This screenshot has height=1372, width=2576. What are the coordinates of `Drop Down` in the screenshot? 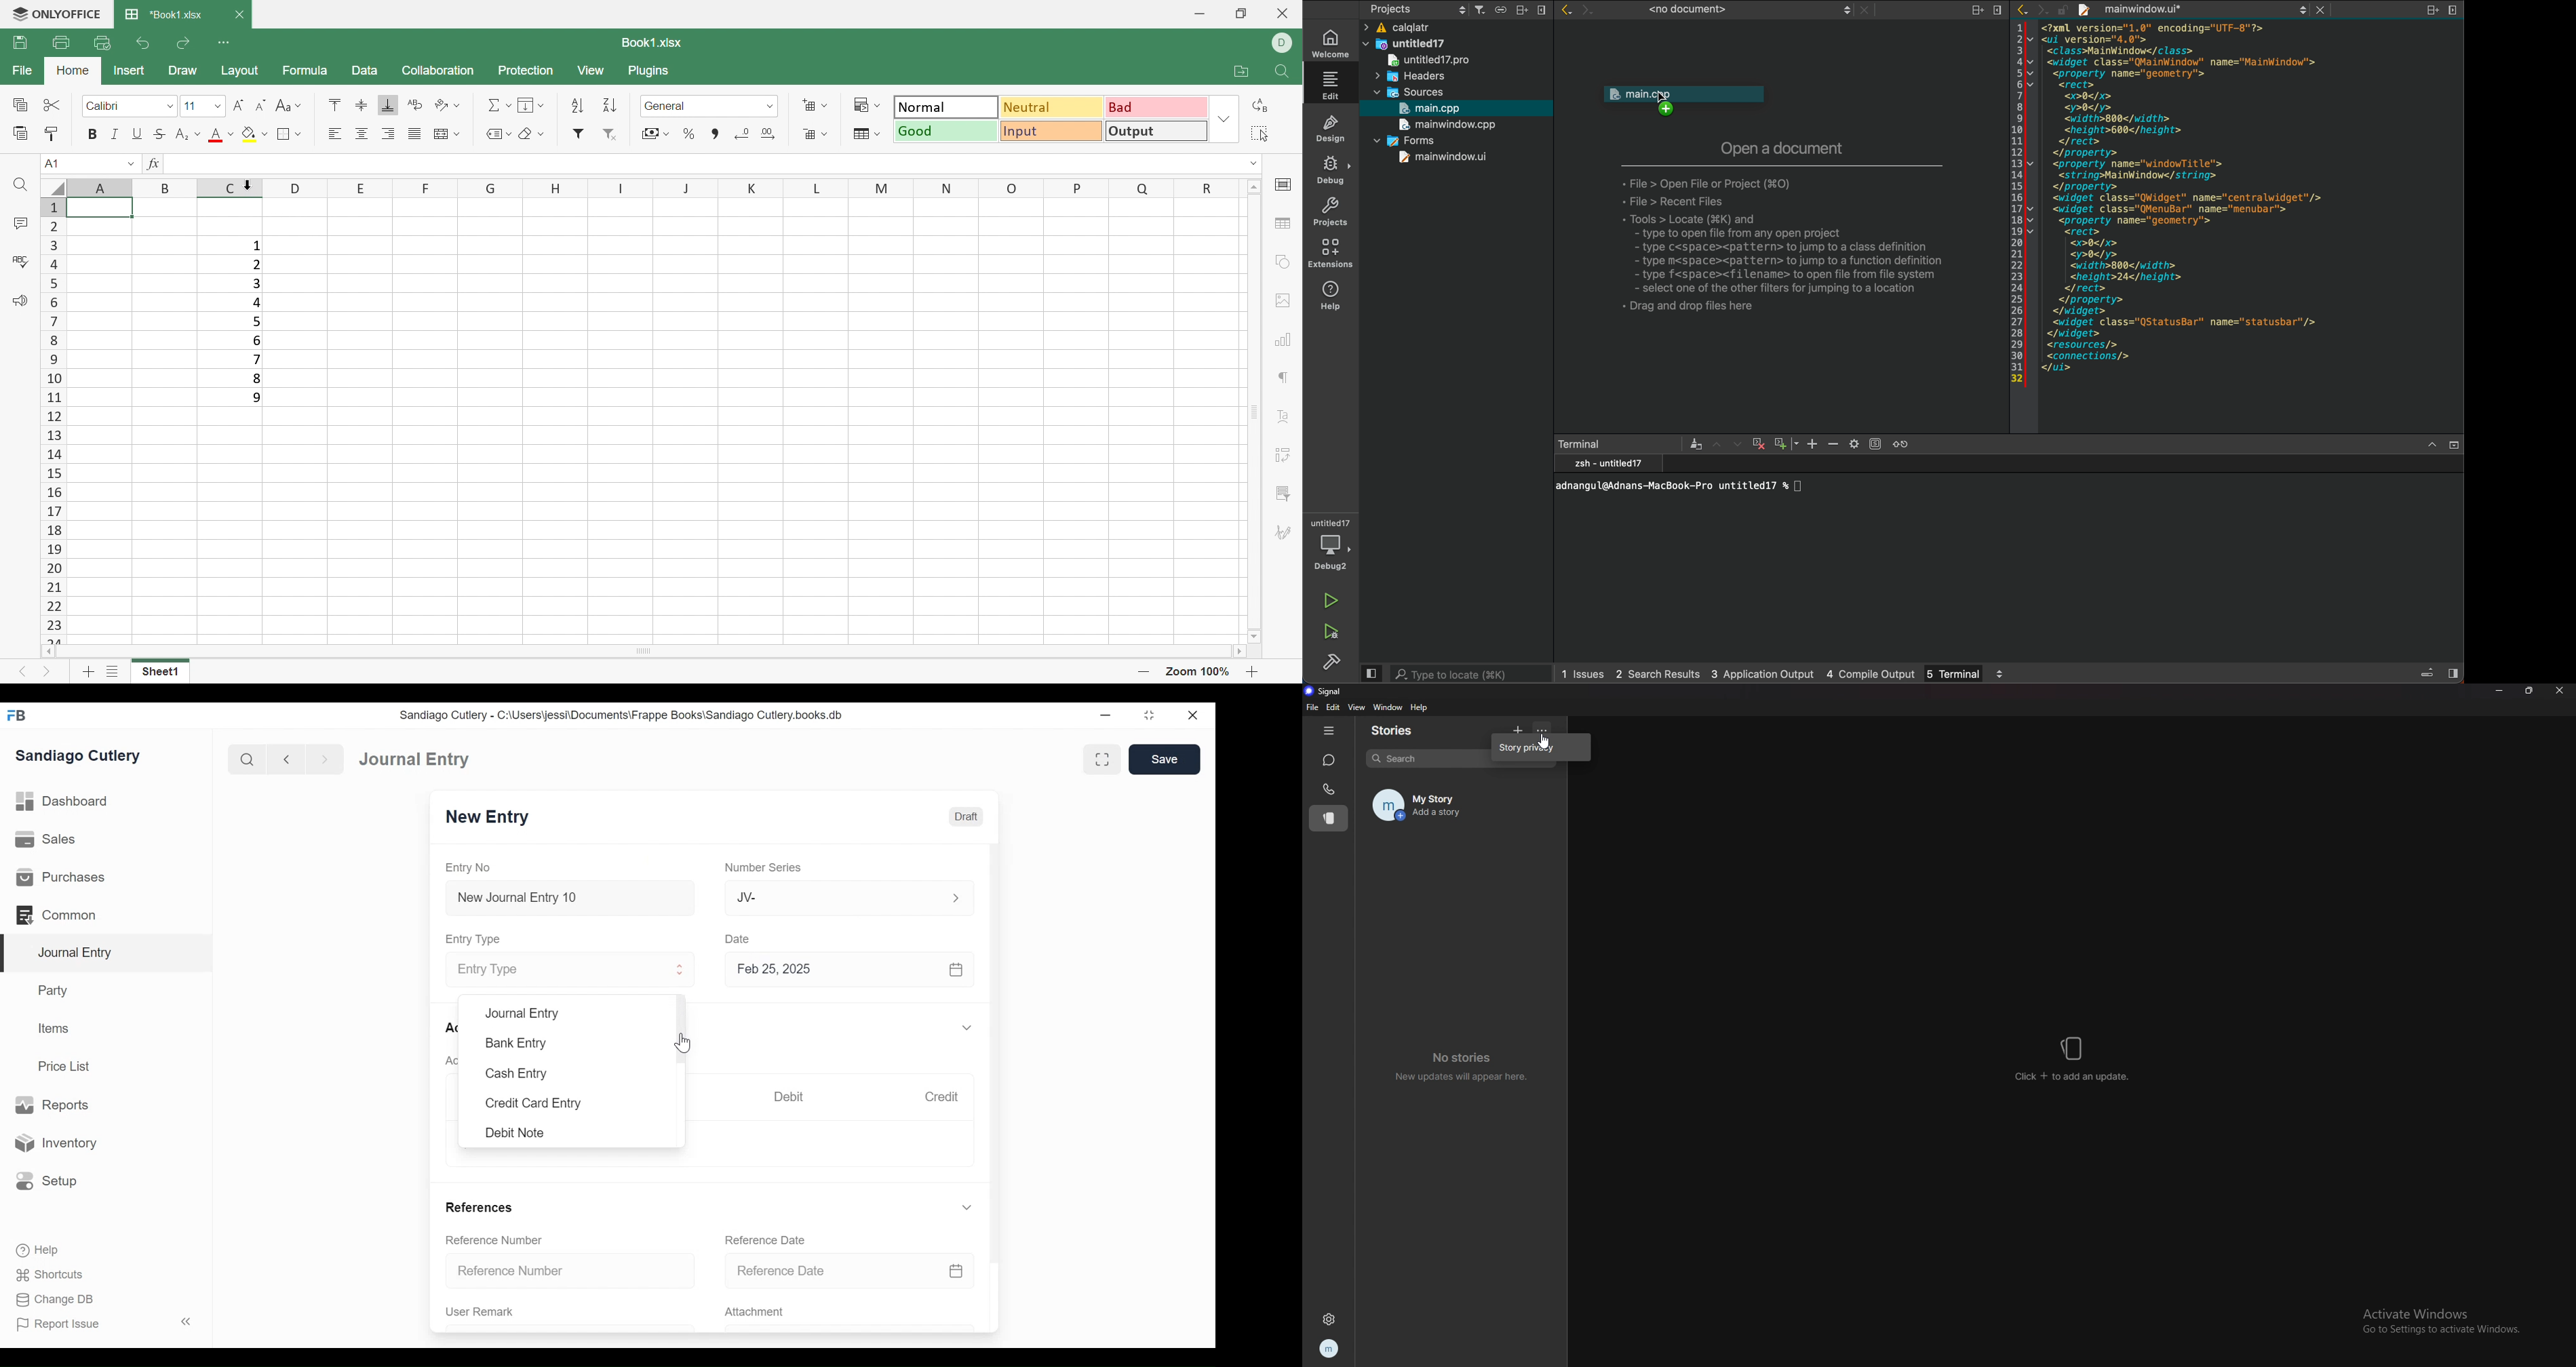 It's located at (1224, 121).